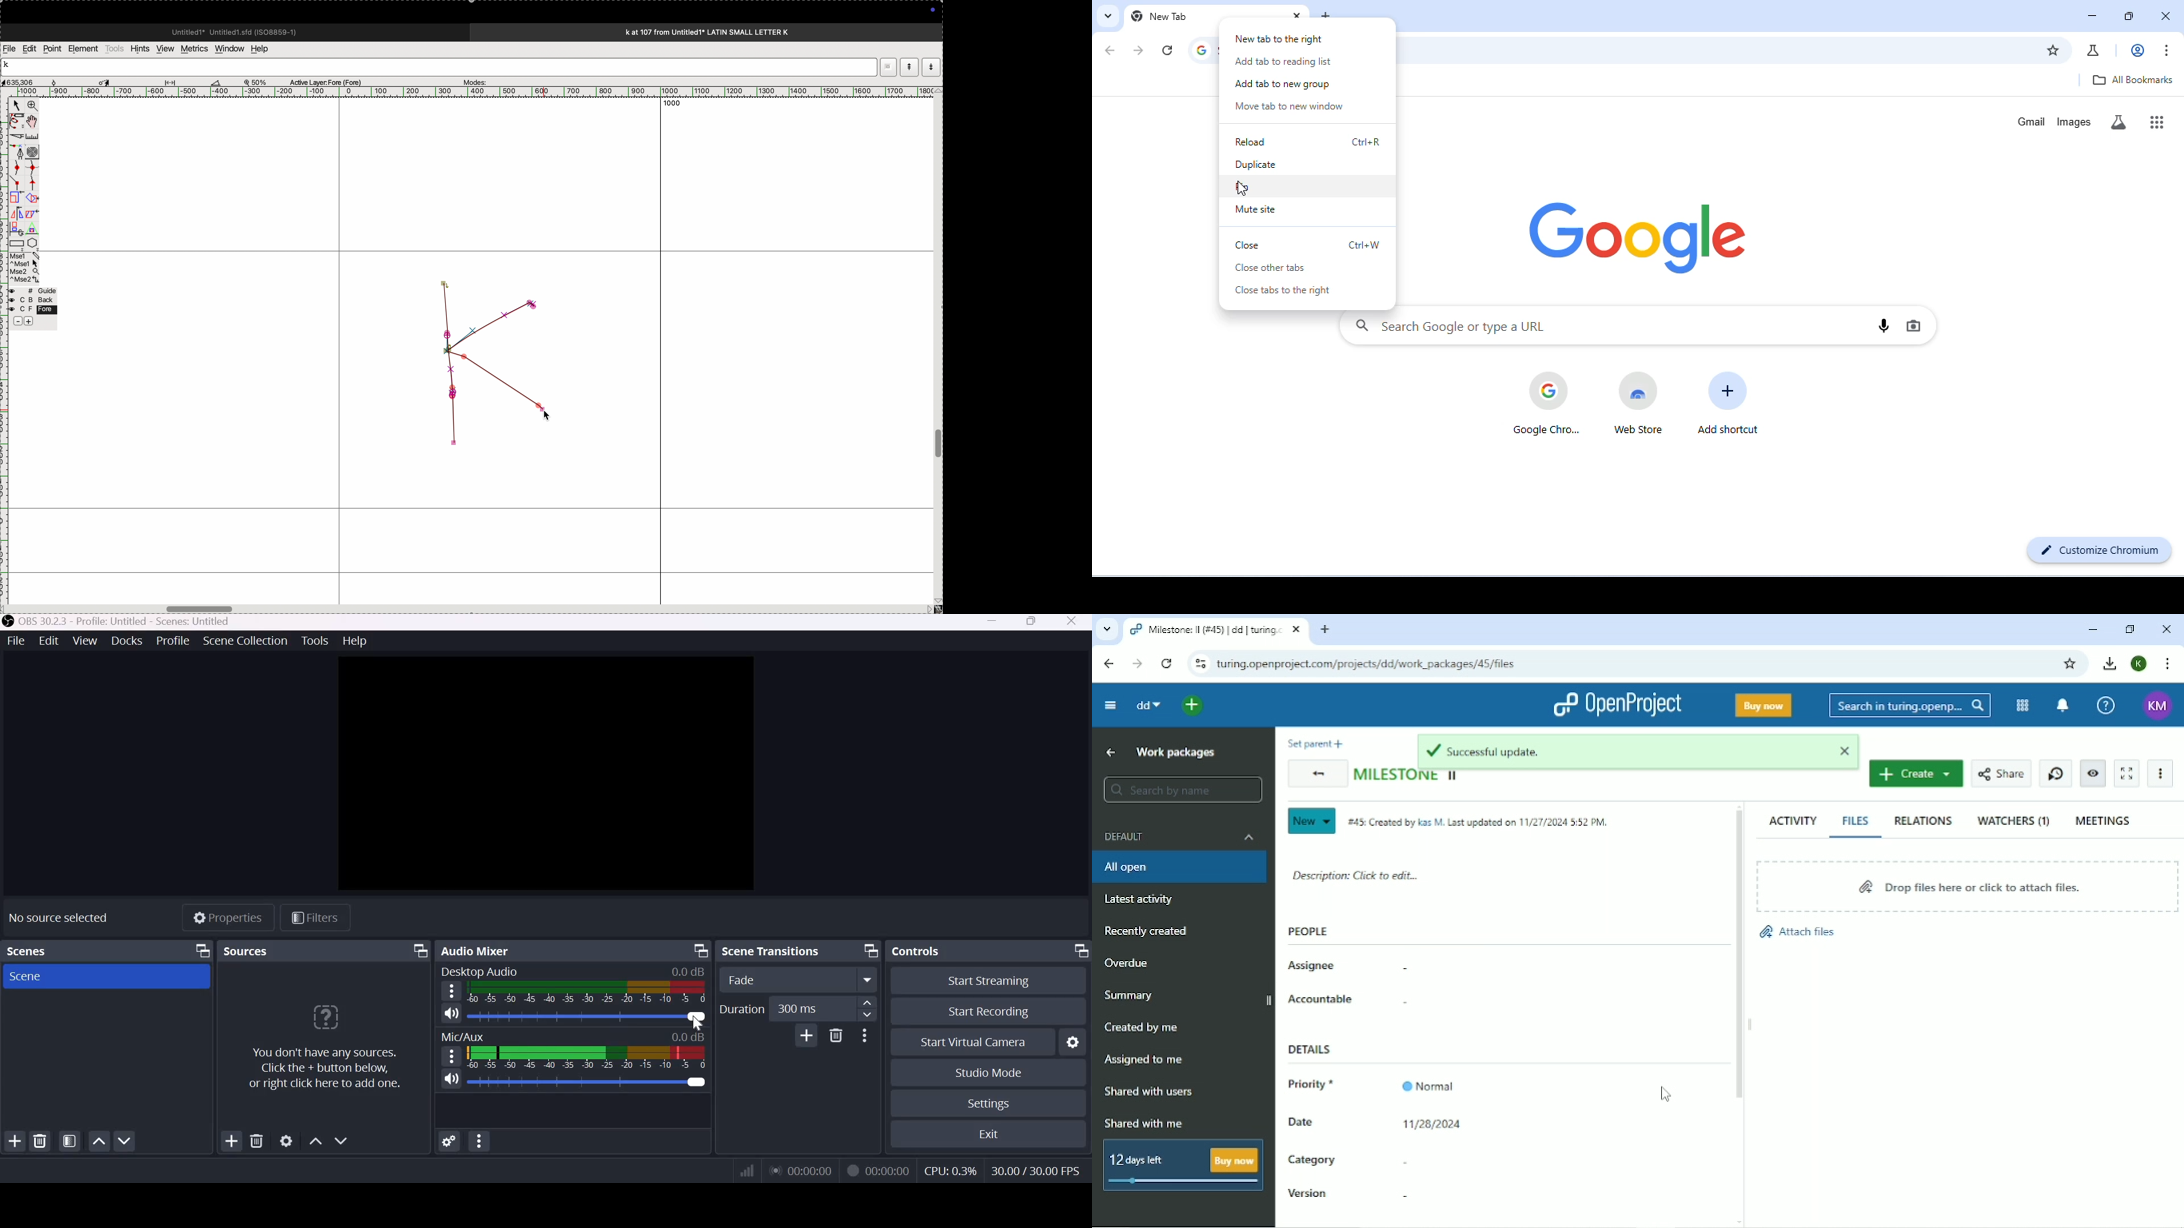  Describe the element at coordinates (771, 952) in the screenshot. I see `Scene transitions` at that location.